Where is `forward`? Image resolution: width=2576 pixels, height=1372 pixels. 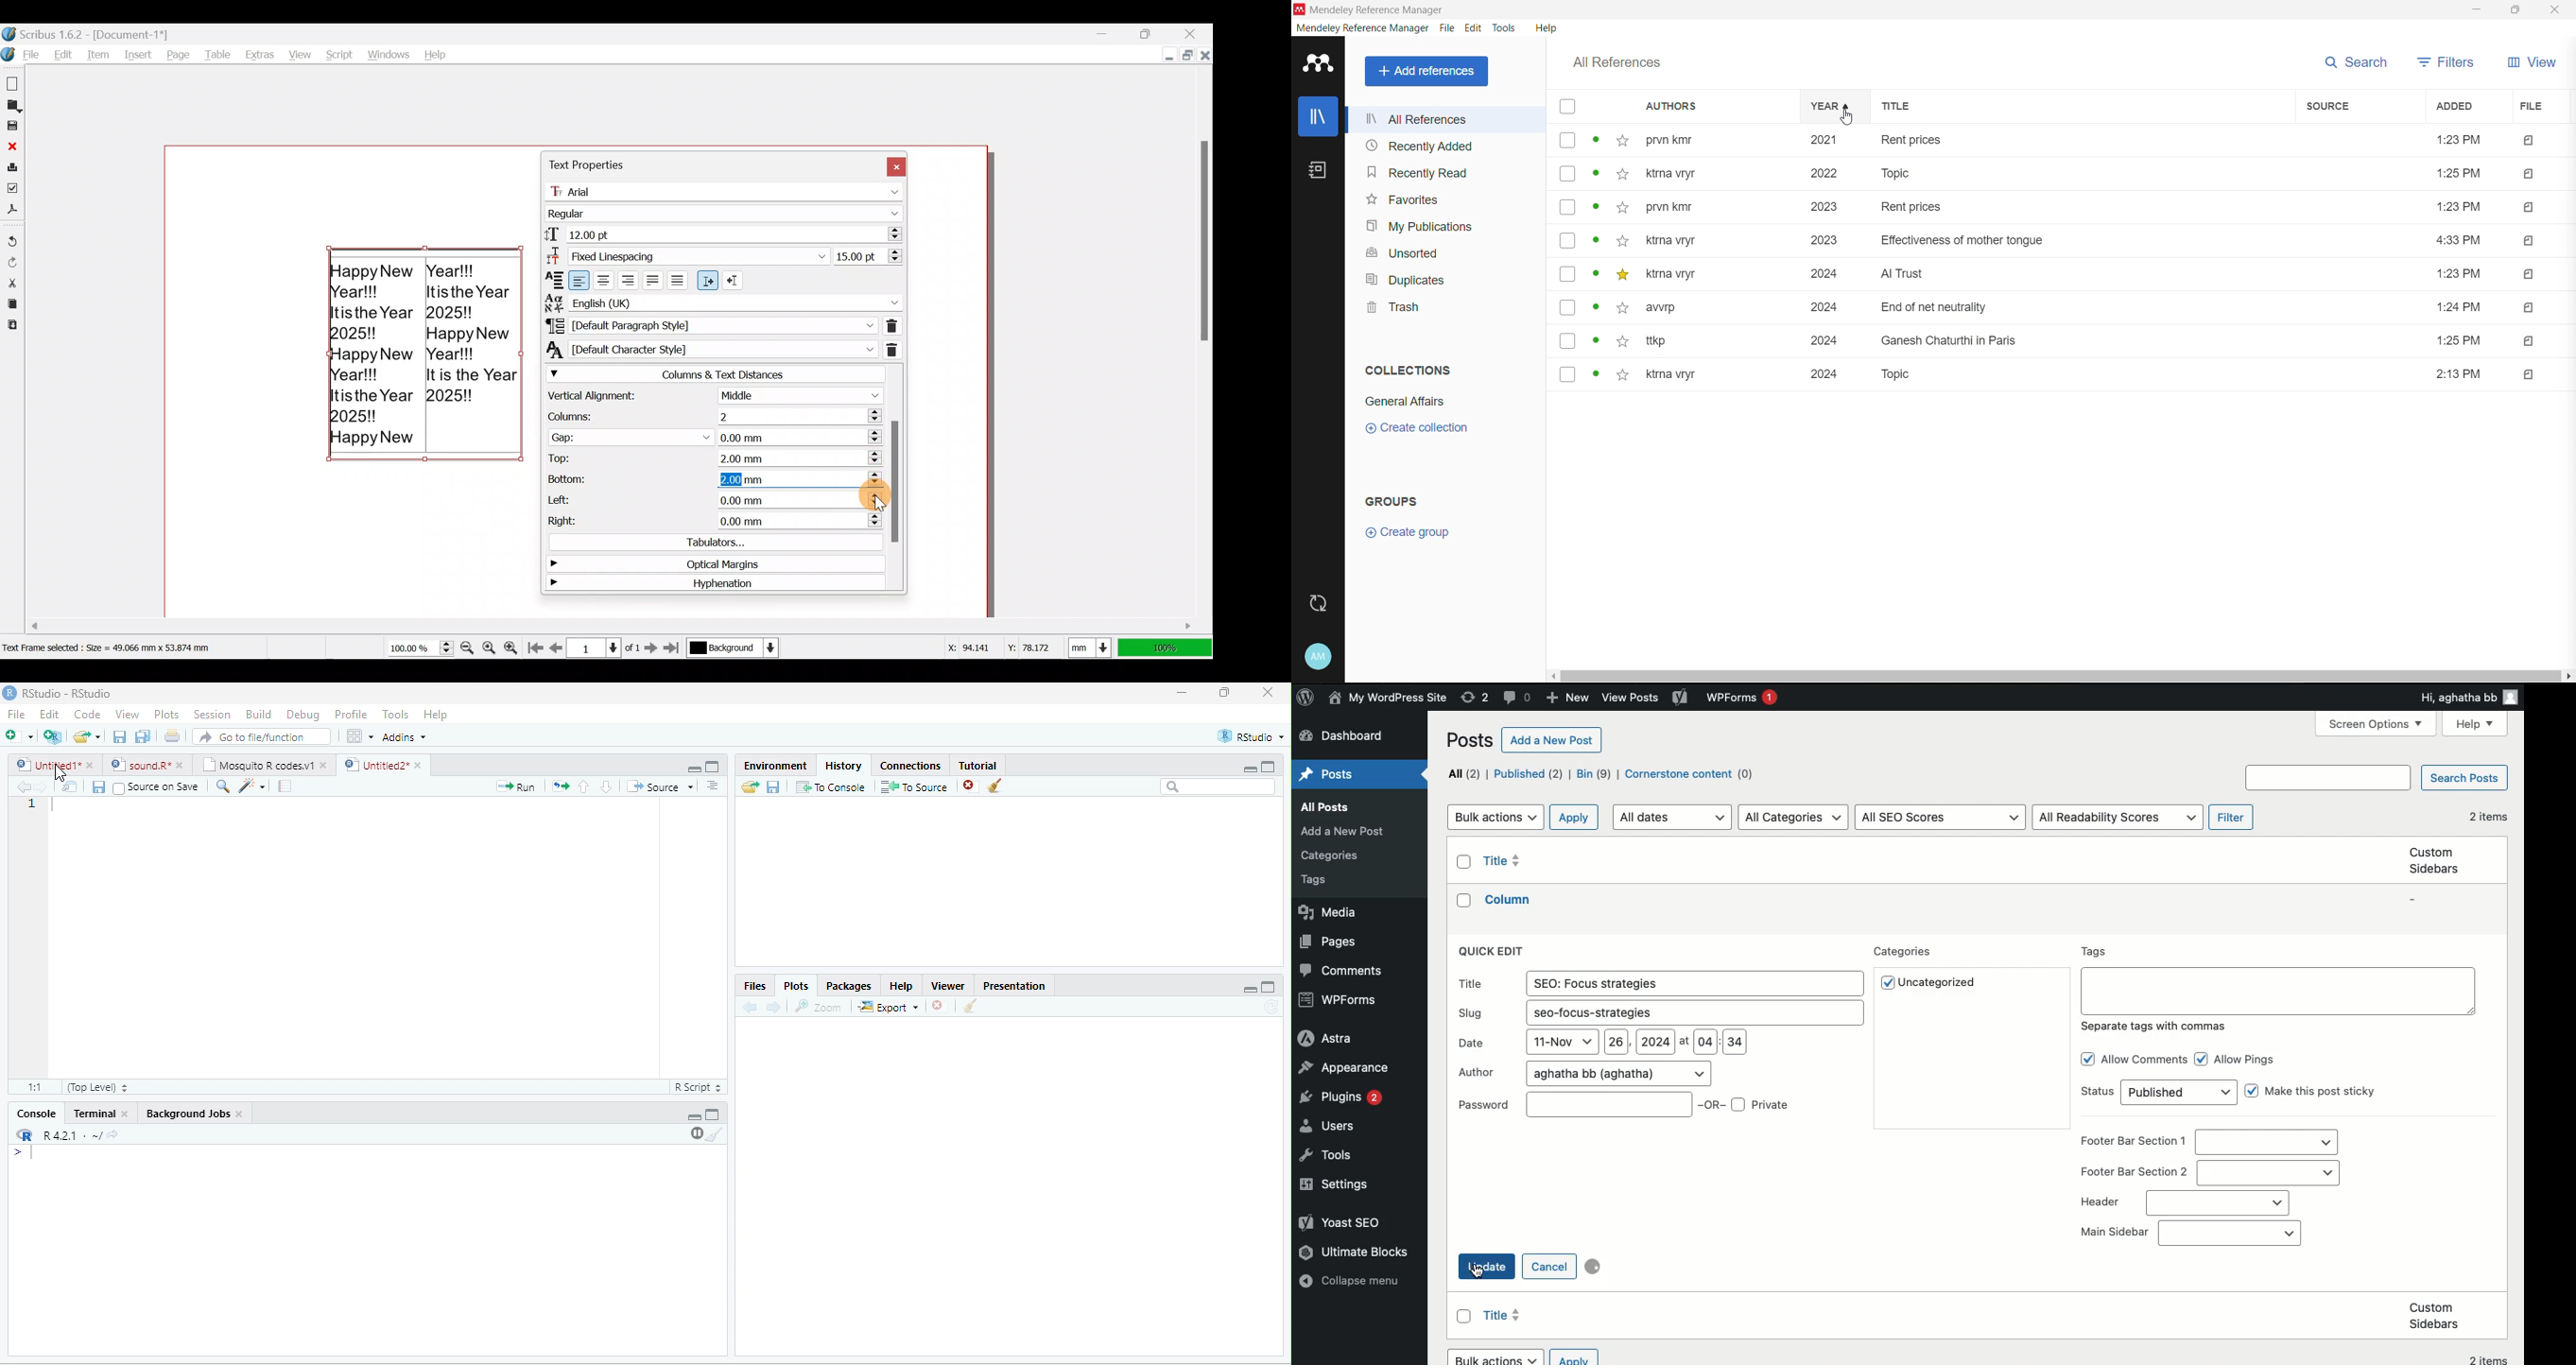 forward is located at coordinates (773, 1008).